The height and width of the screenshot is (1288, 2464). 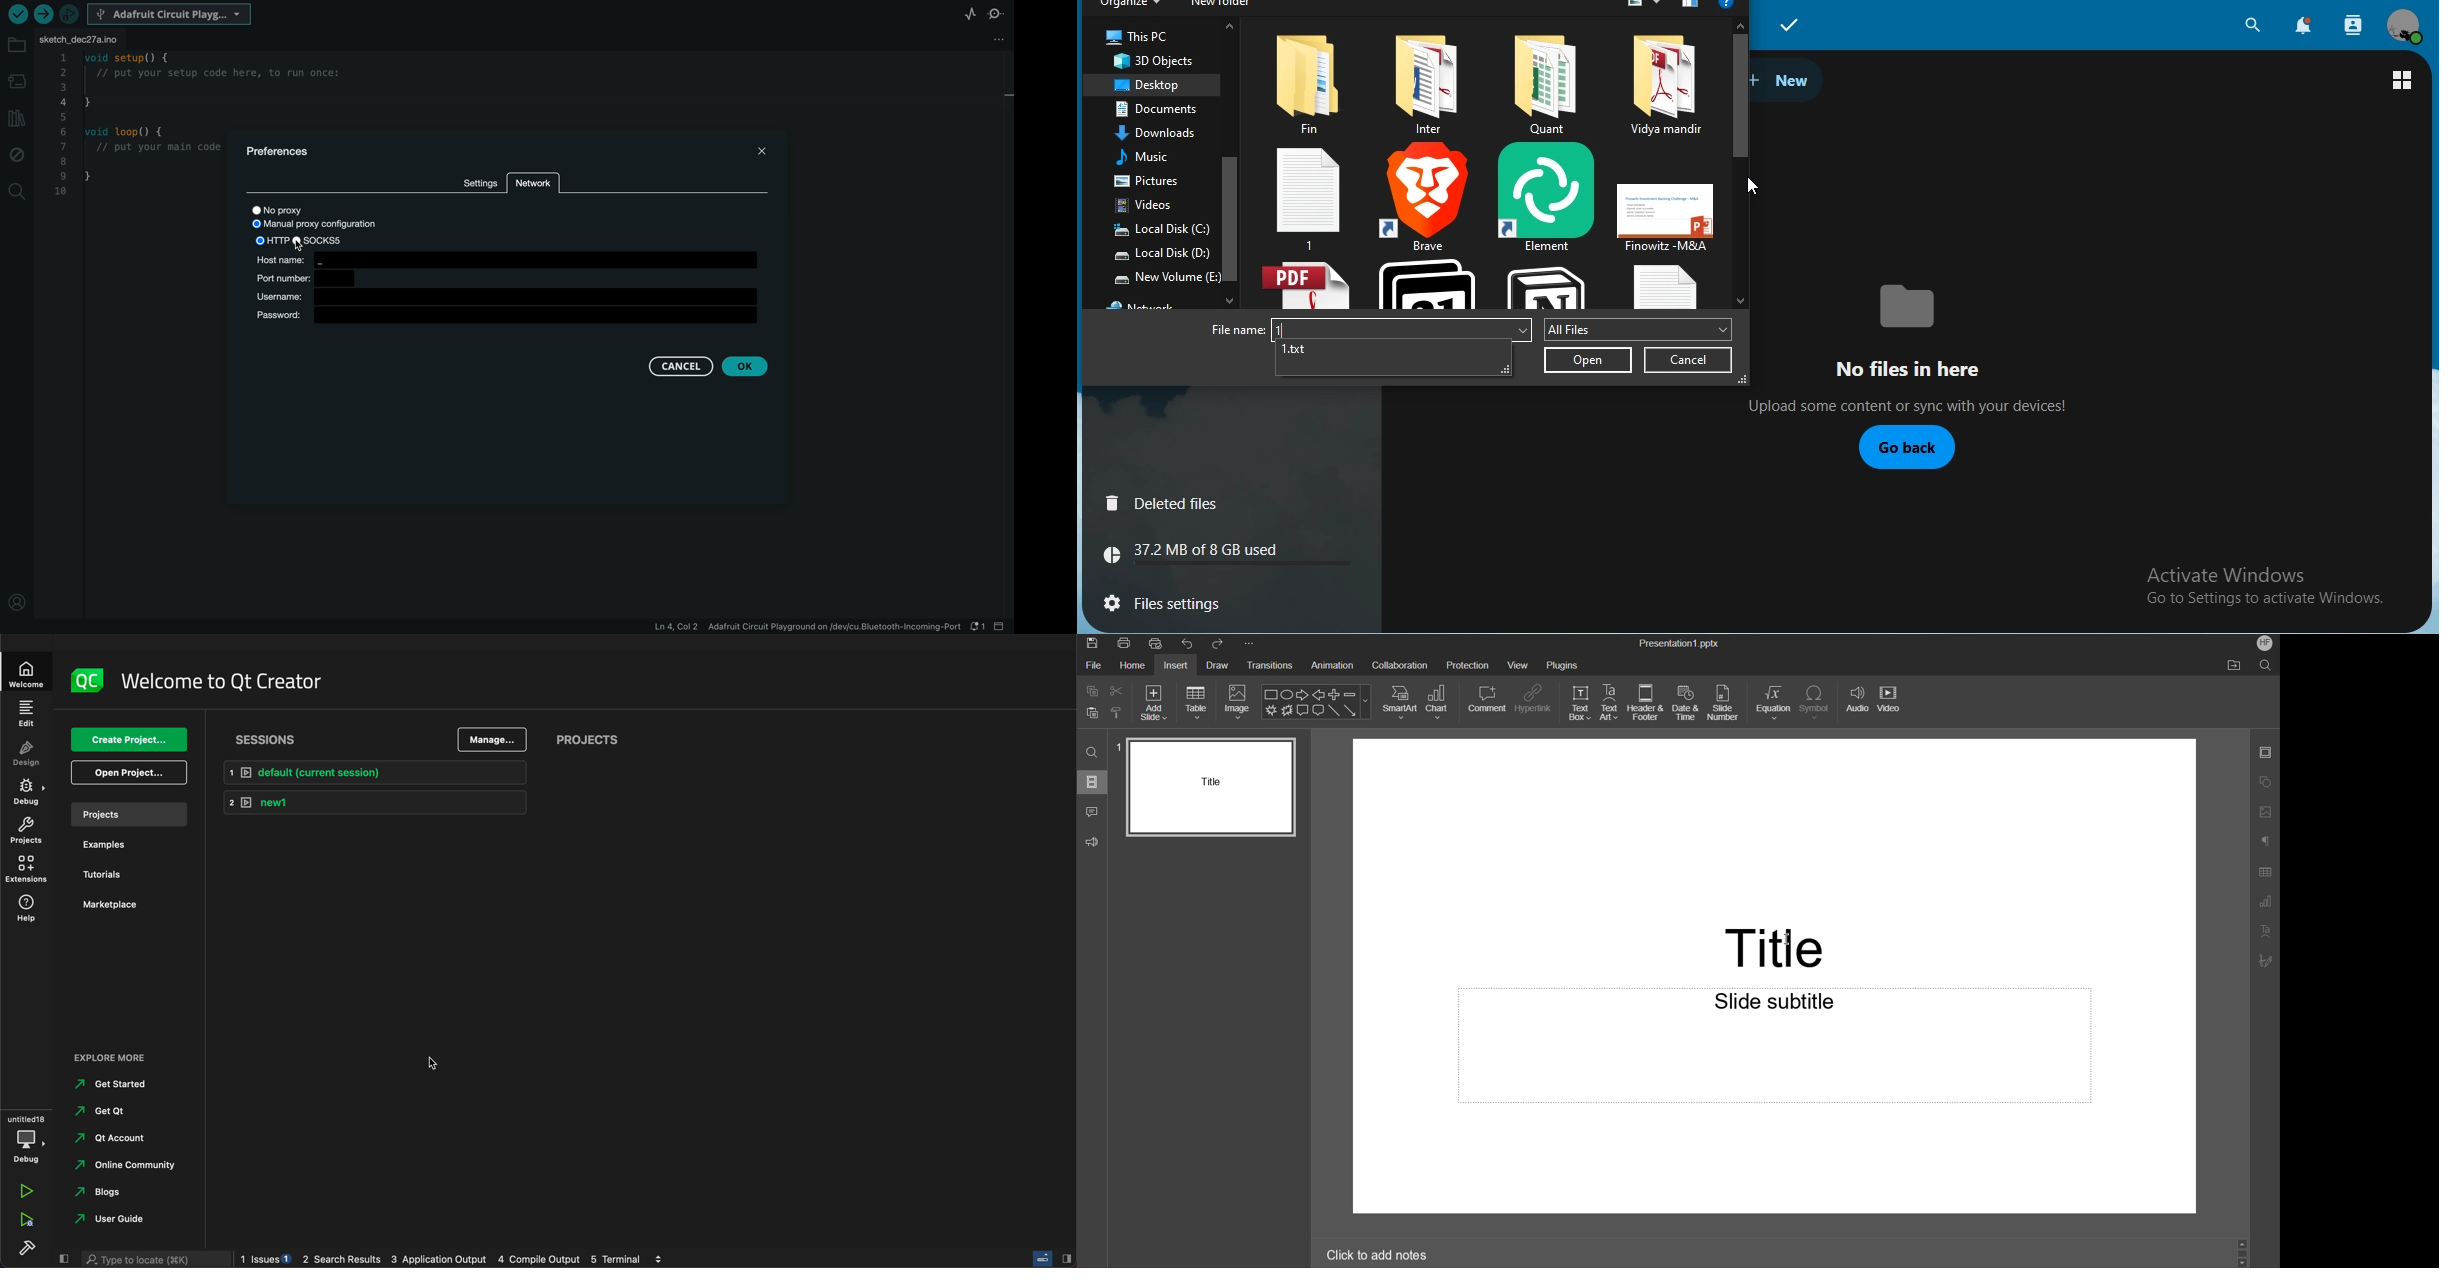 What do you see at coordinates (1166, 276) in the screenshot?
I see `new volume E` at bounding box center [1166, 276].